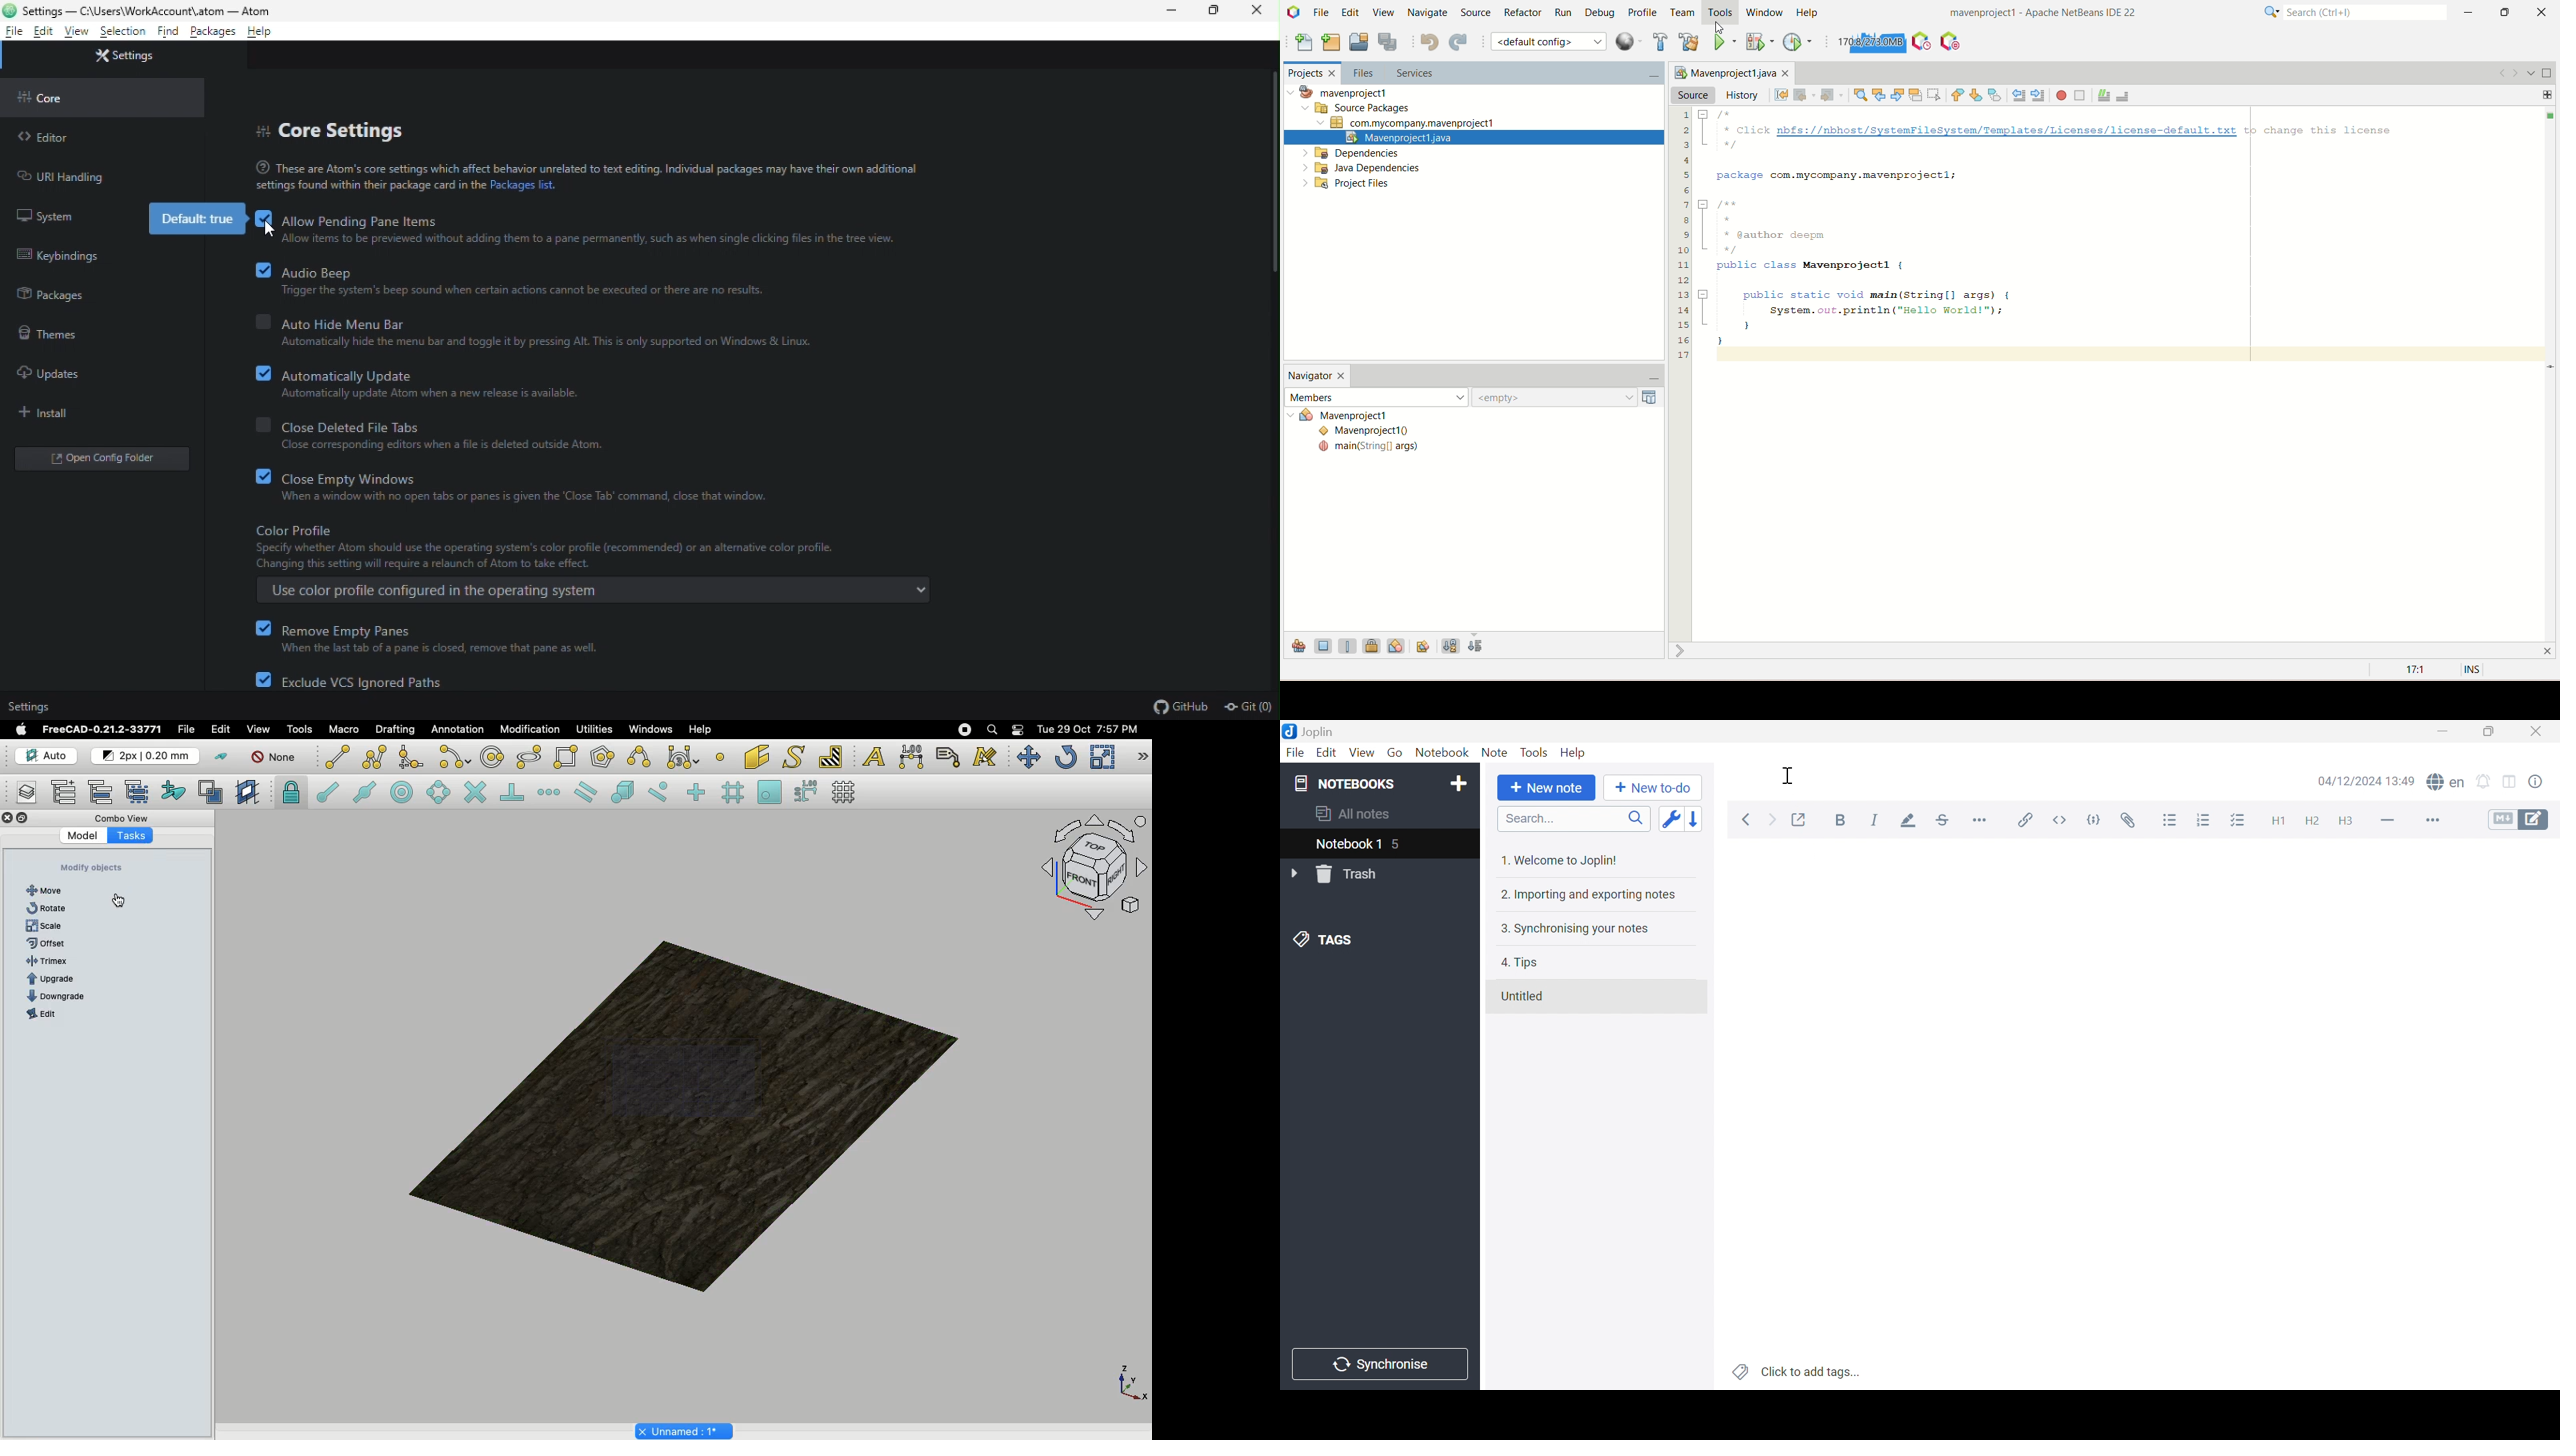 The width and height of the screenshot is (2576, 1456). Describe the element at coordinates (1170, 706) in the screenshot. I see `GitHub` at that location.